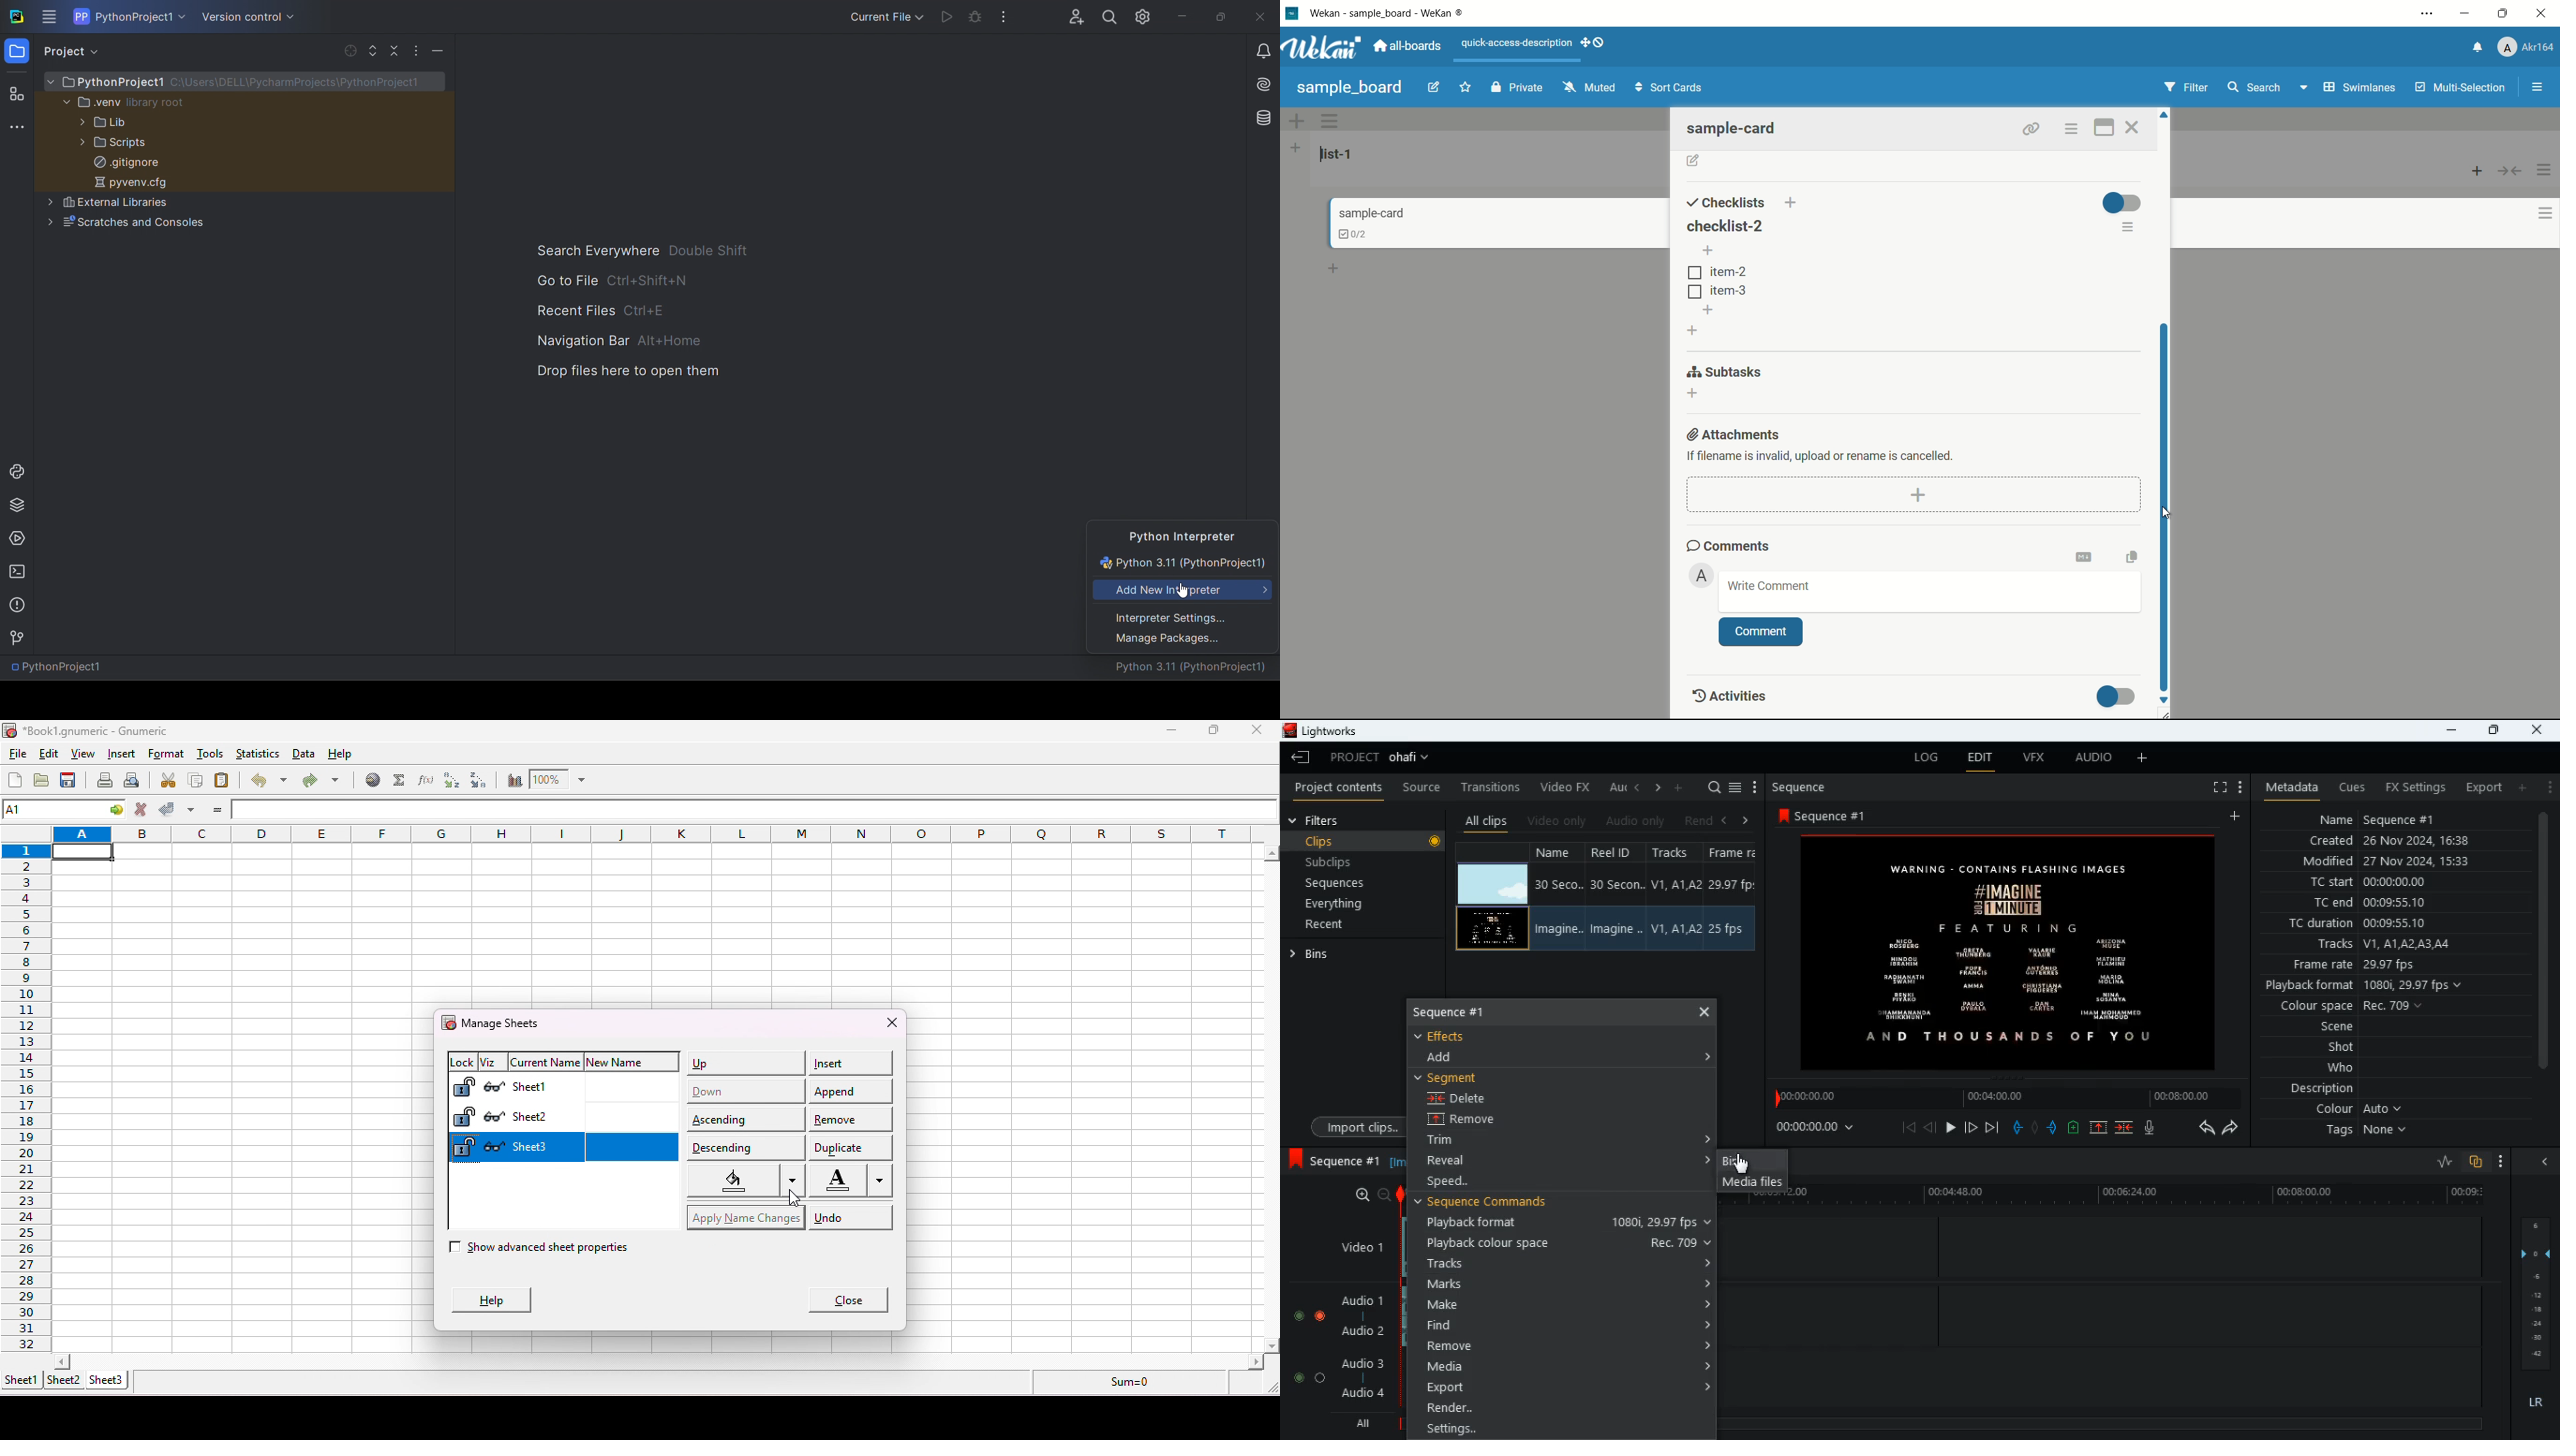 Image resolution: width=2576 pixels, height=1456 pixels. I want to click on sheet 3, so click(594, 1146).